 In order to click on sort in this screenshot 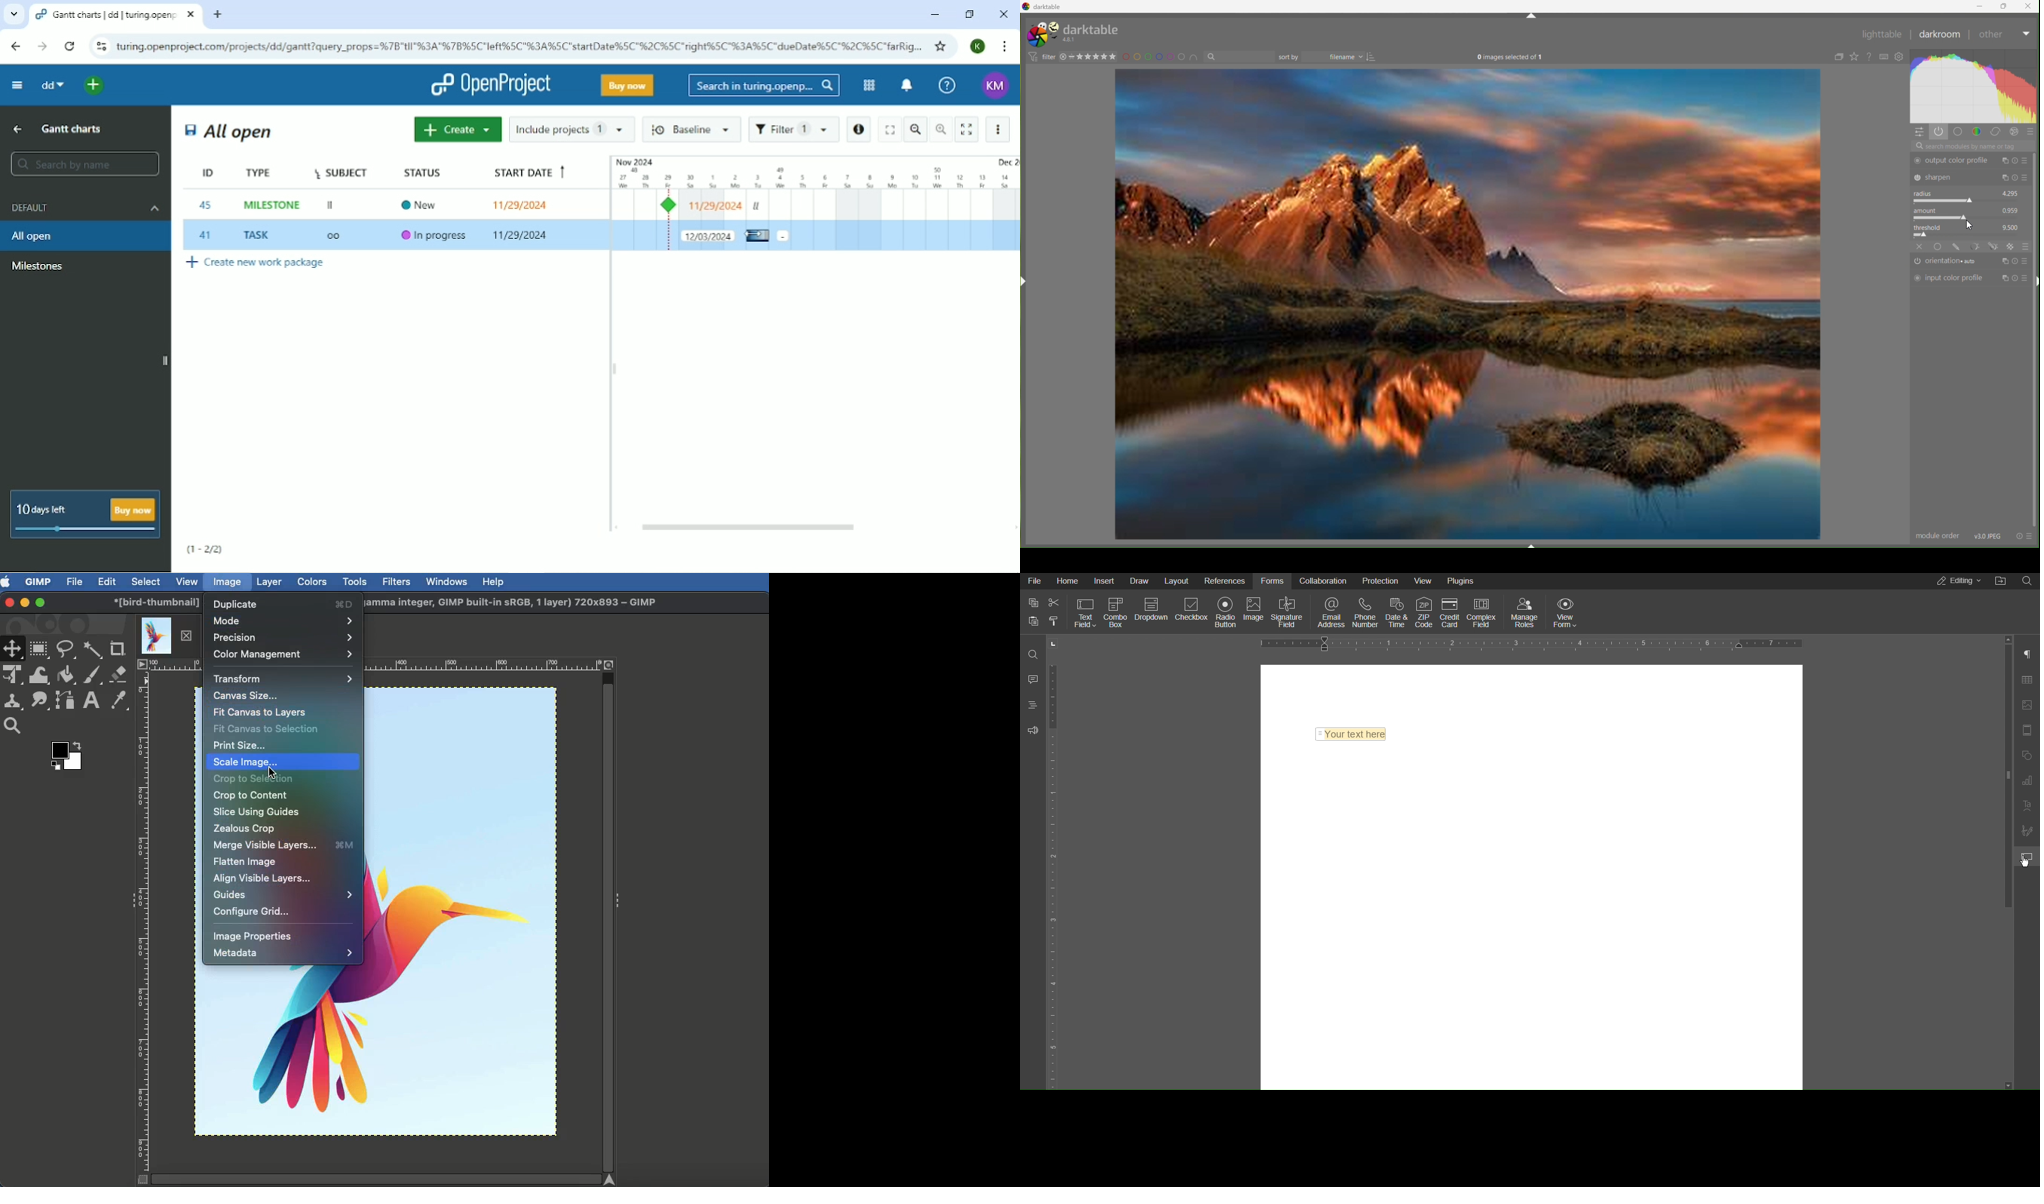, I will do `click(1373, 57)`.